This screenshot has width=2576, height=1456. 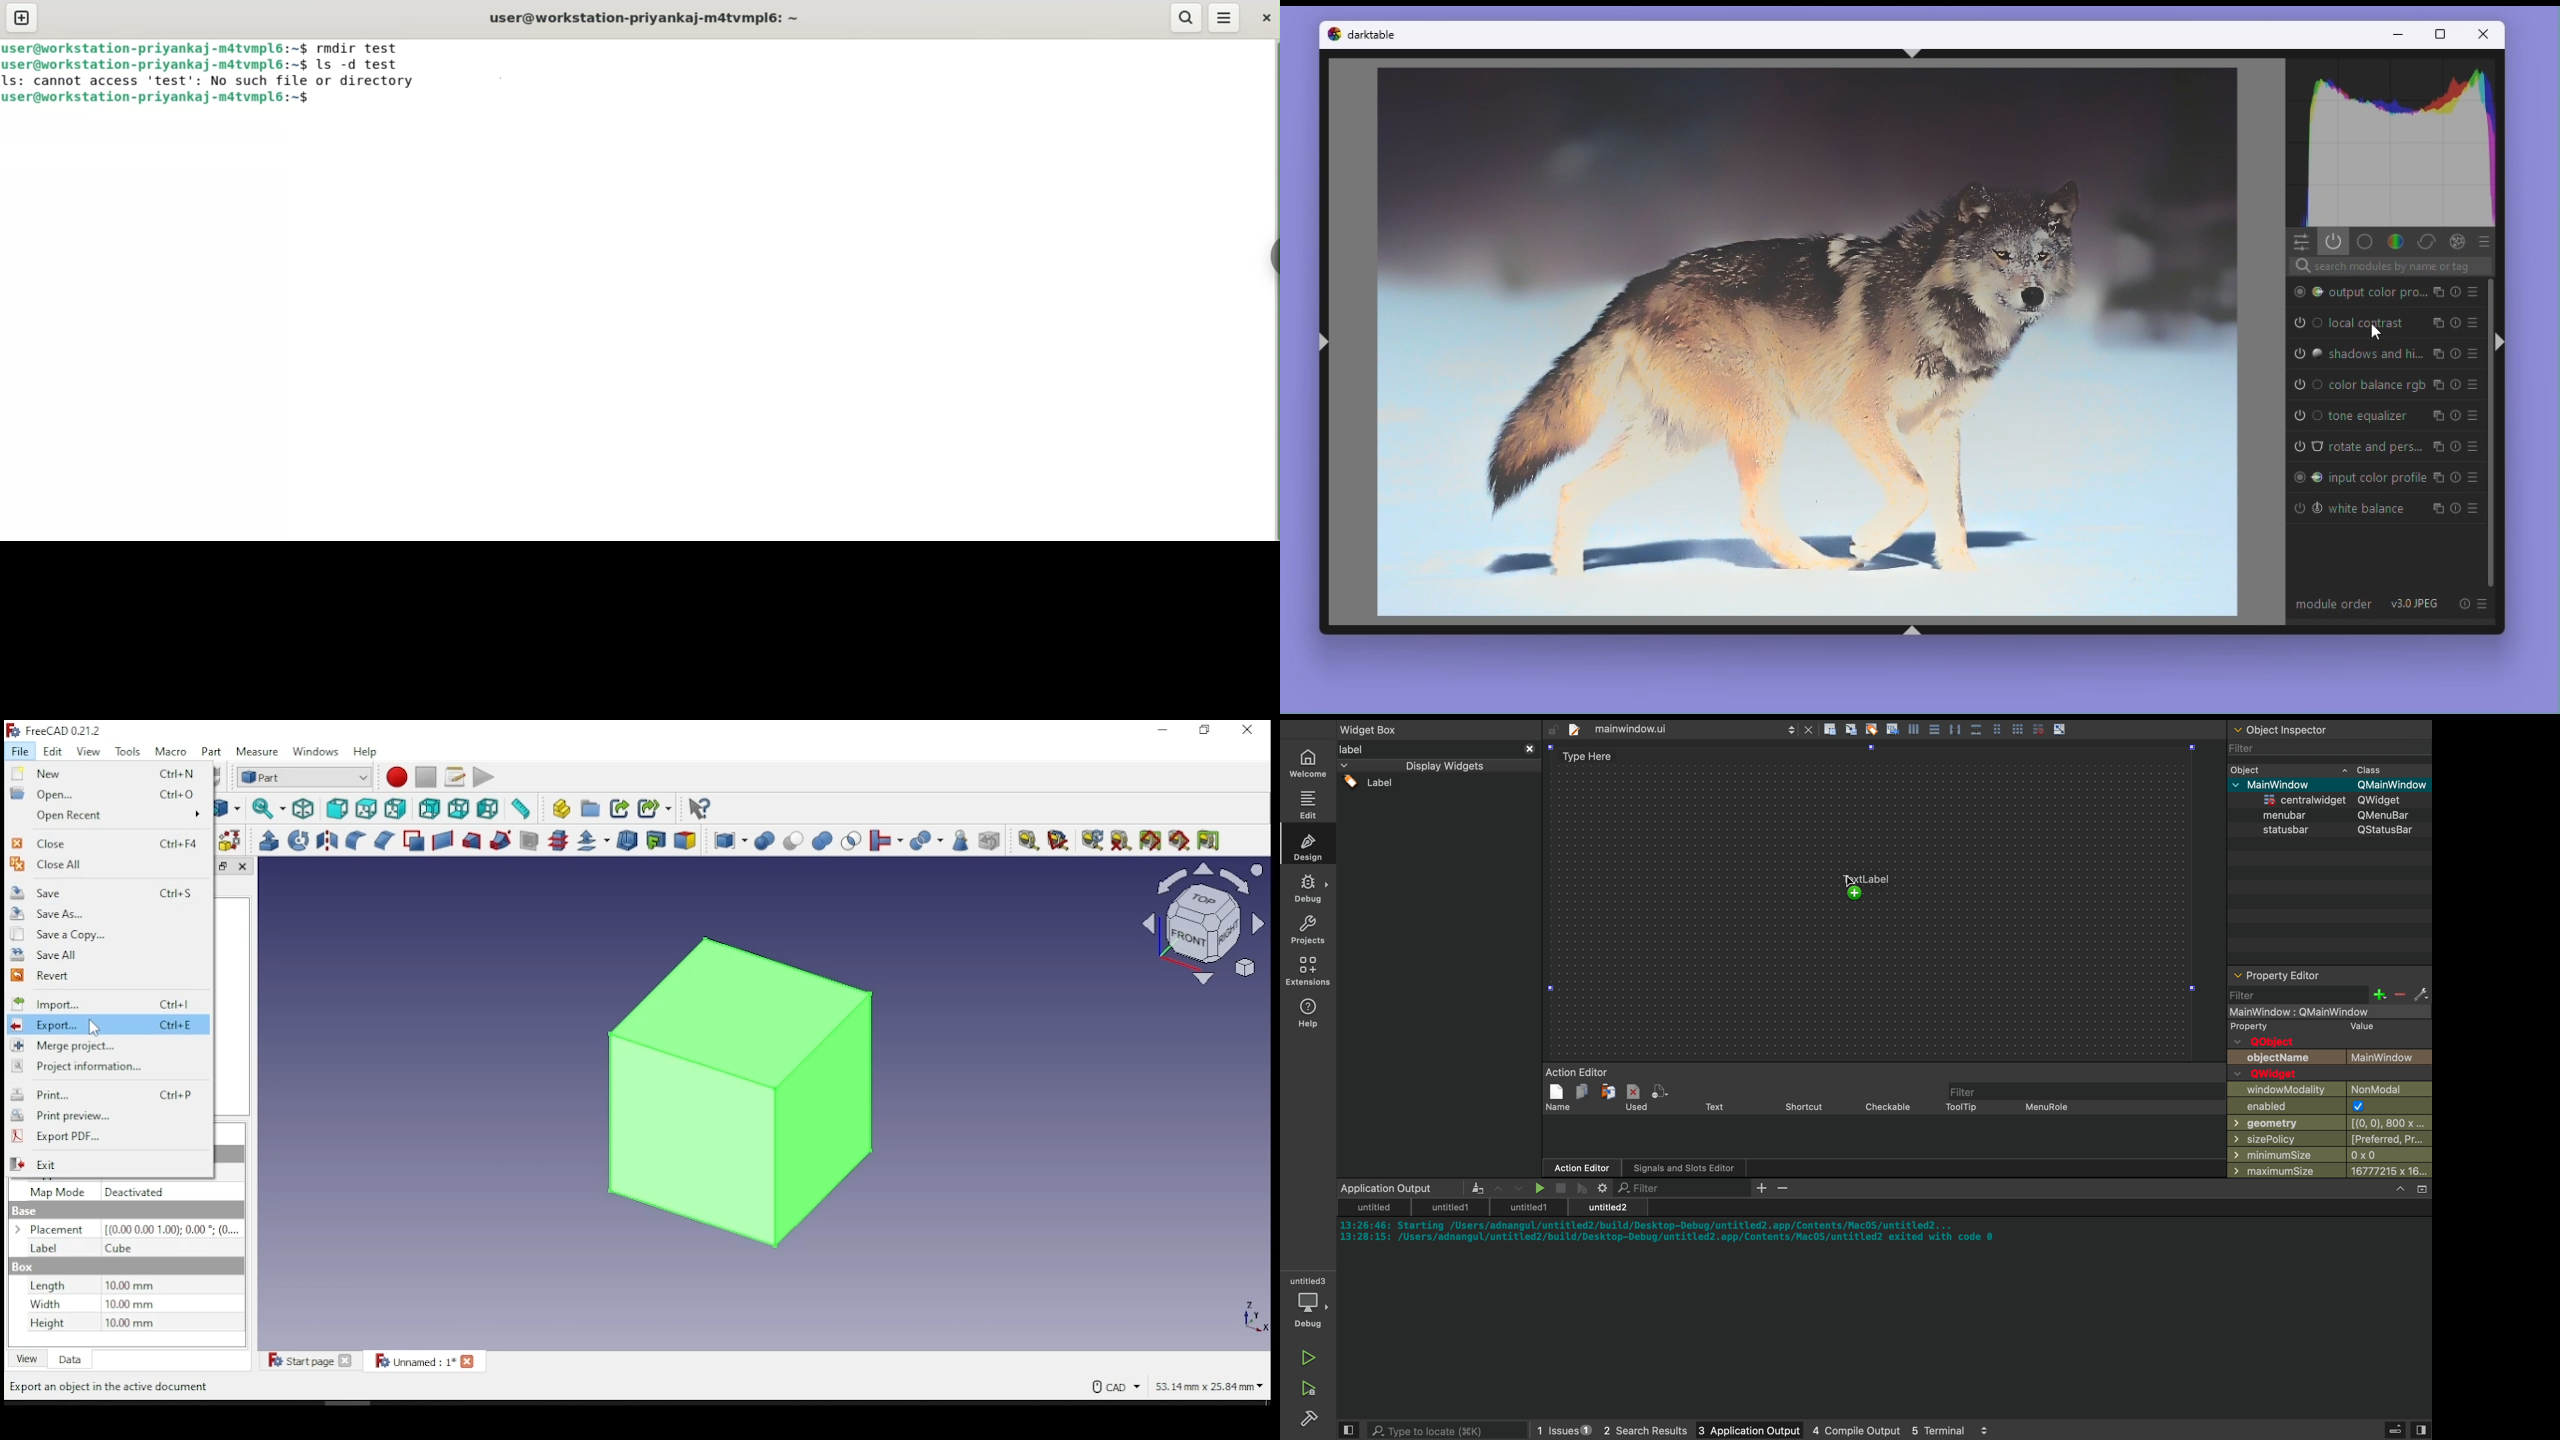 I want to click on darktable, so click(x=1372, y=34).